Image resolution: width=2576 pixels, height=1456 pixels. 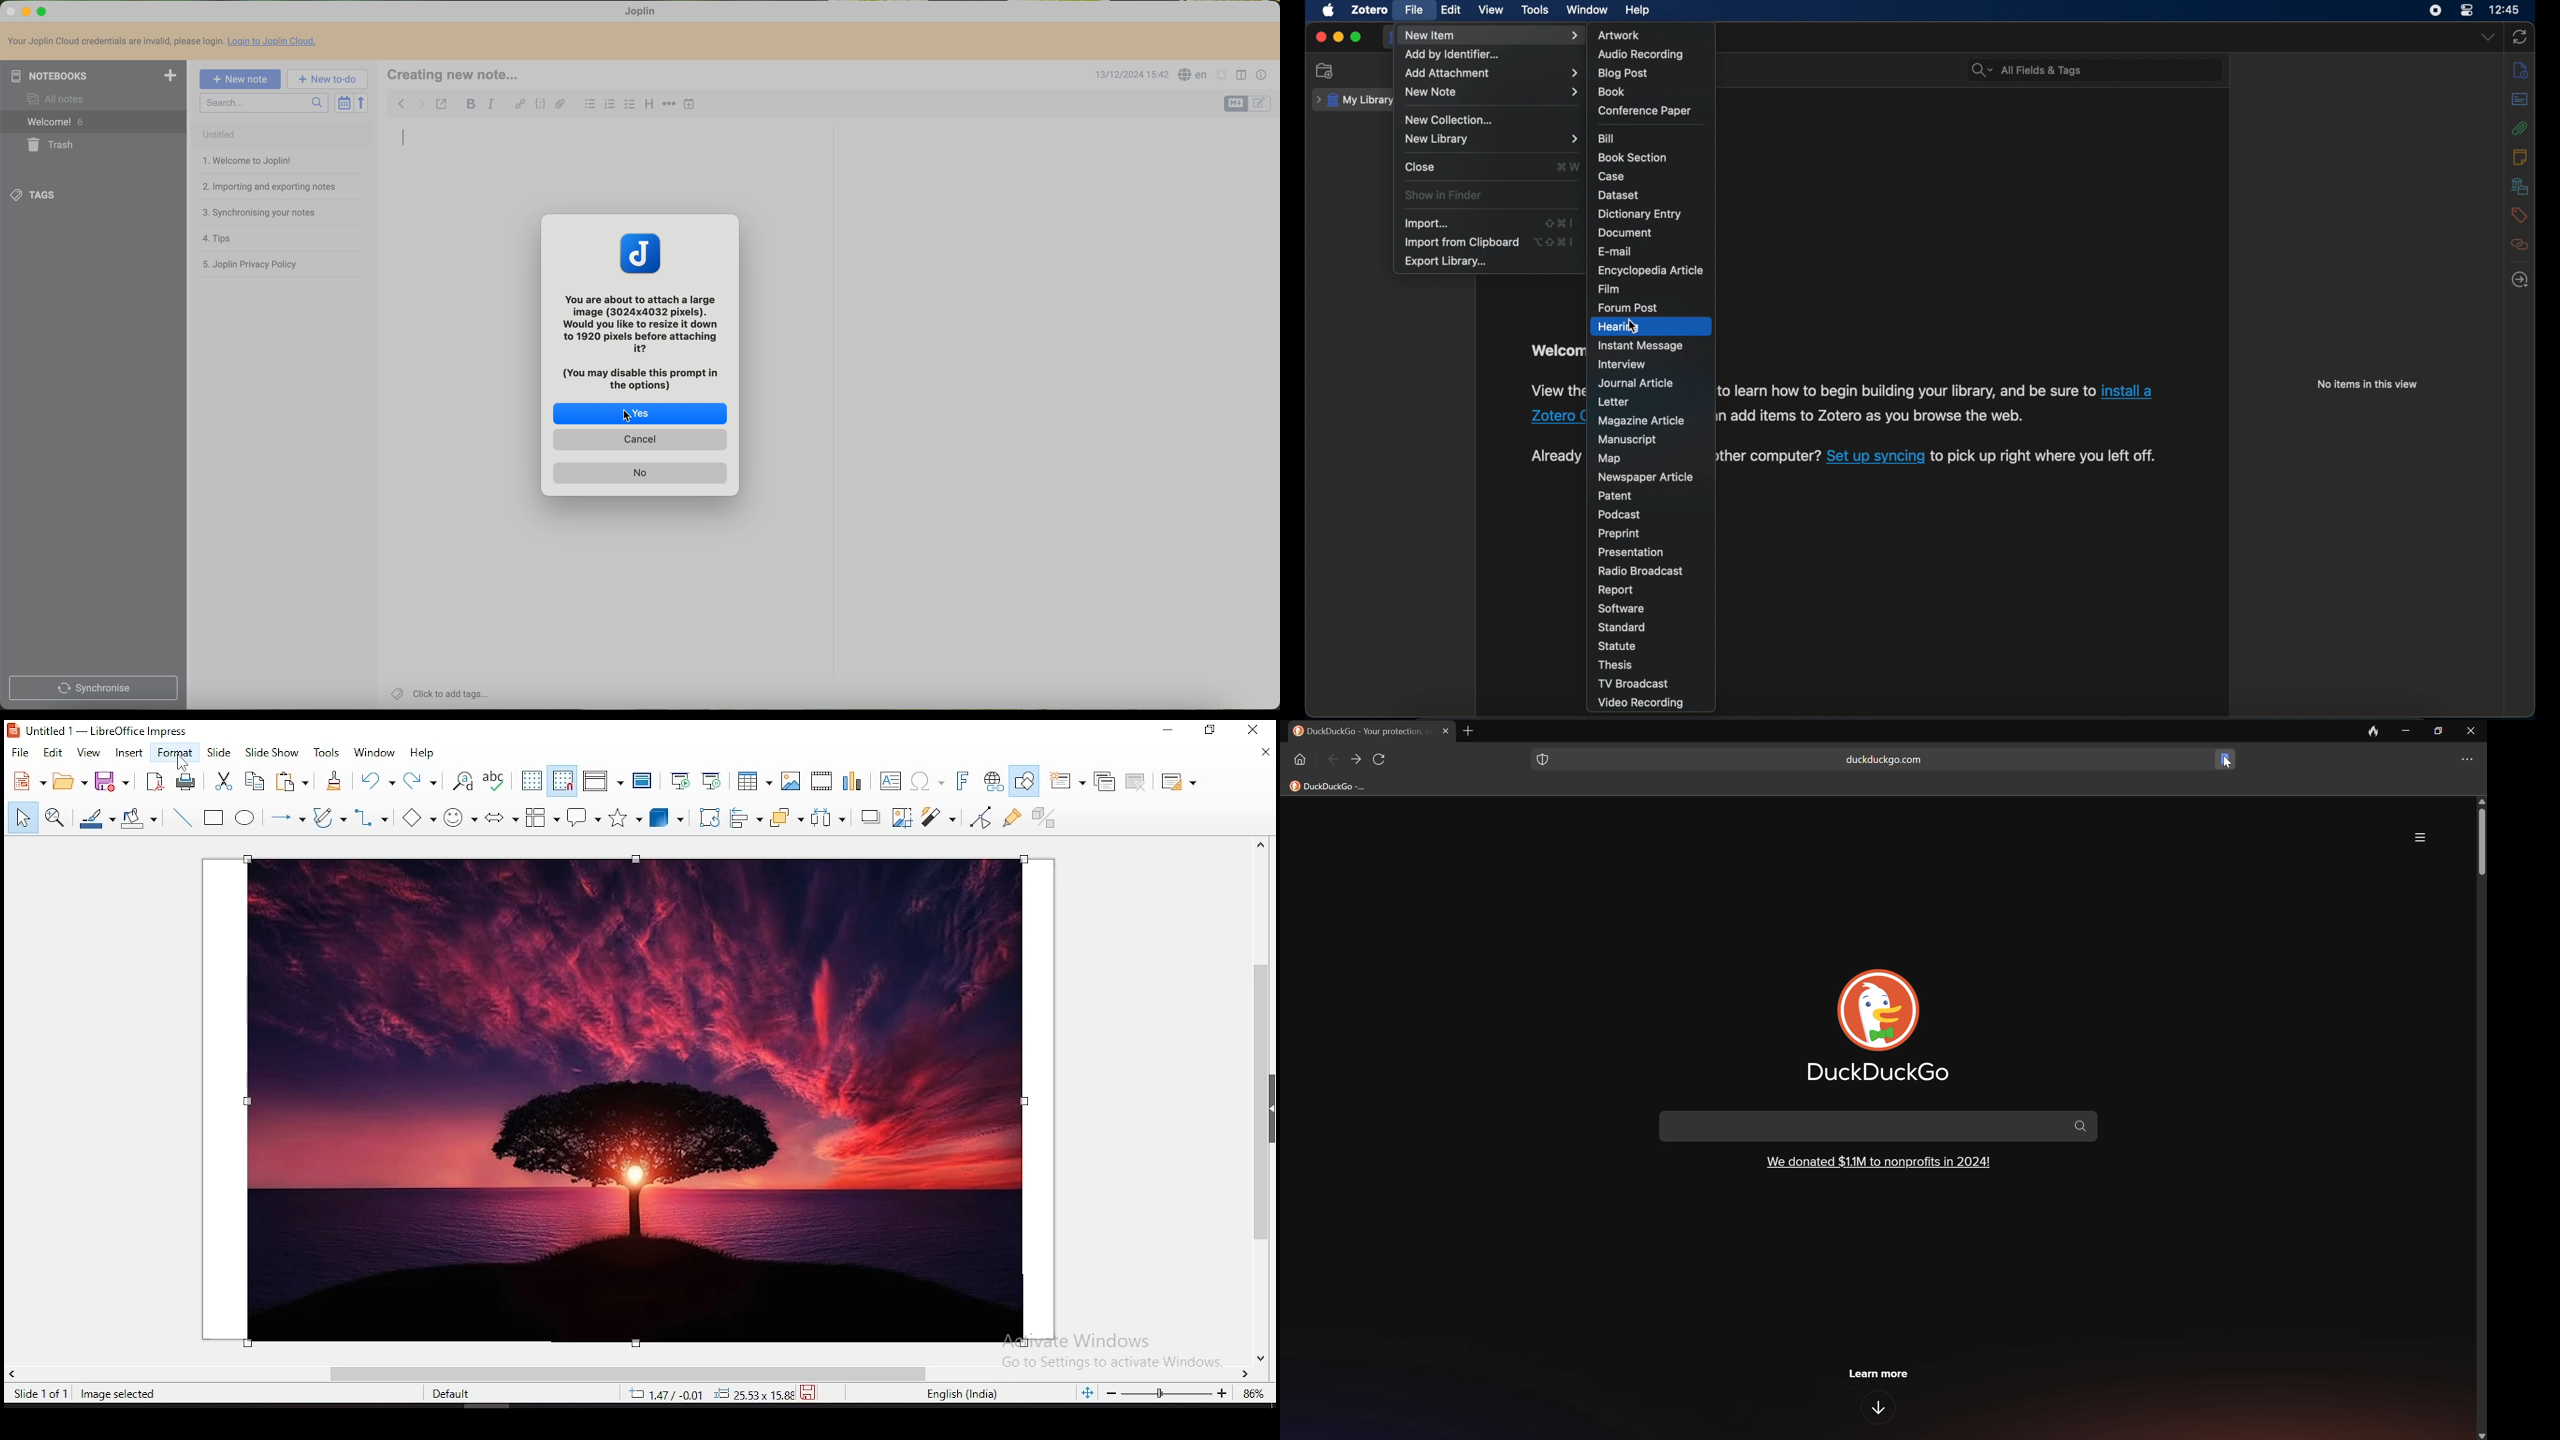 What do you see at coordinates (904, 818) in the screenshot?
I see `crop image` at bounding box center [904, 818].